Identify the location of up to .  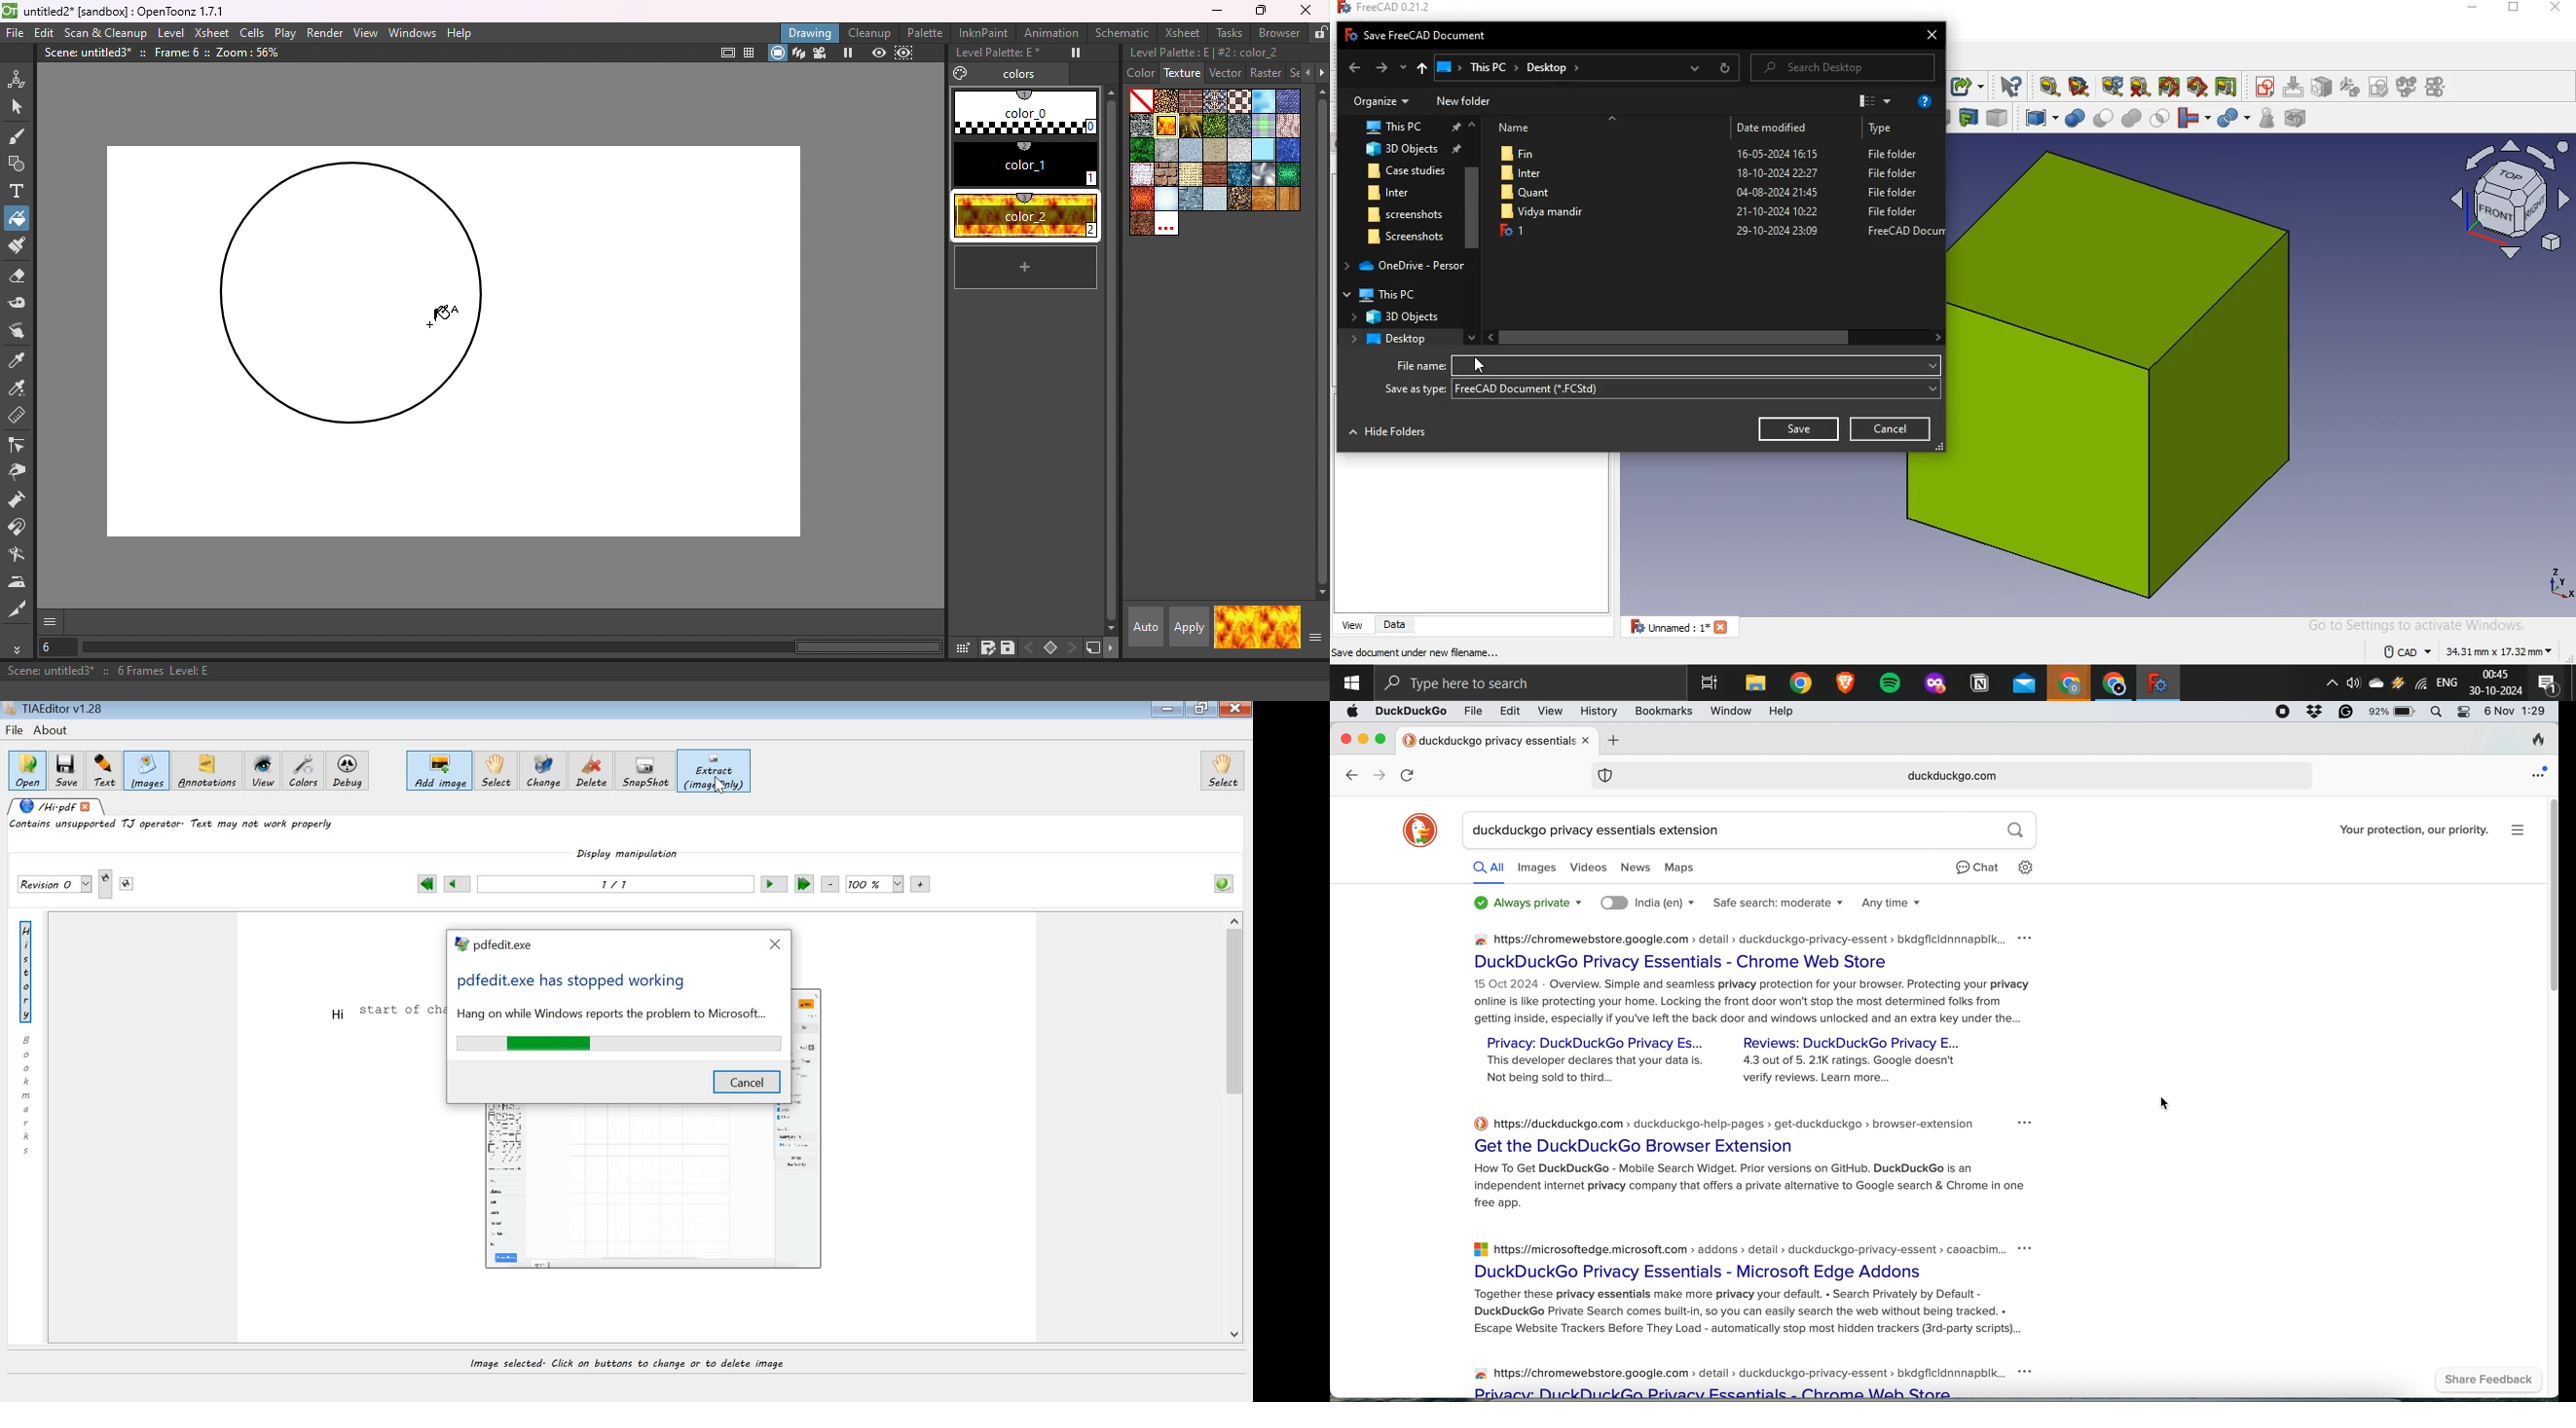
(1422, 68).